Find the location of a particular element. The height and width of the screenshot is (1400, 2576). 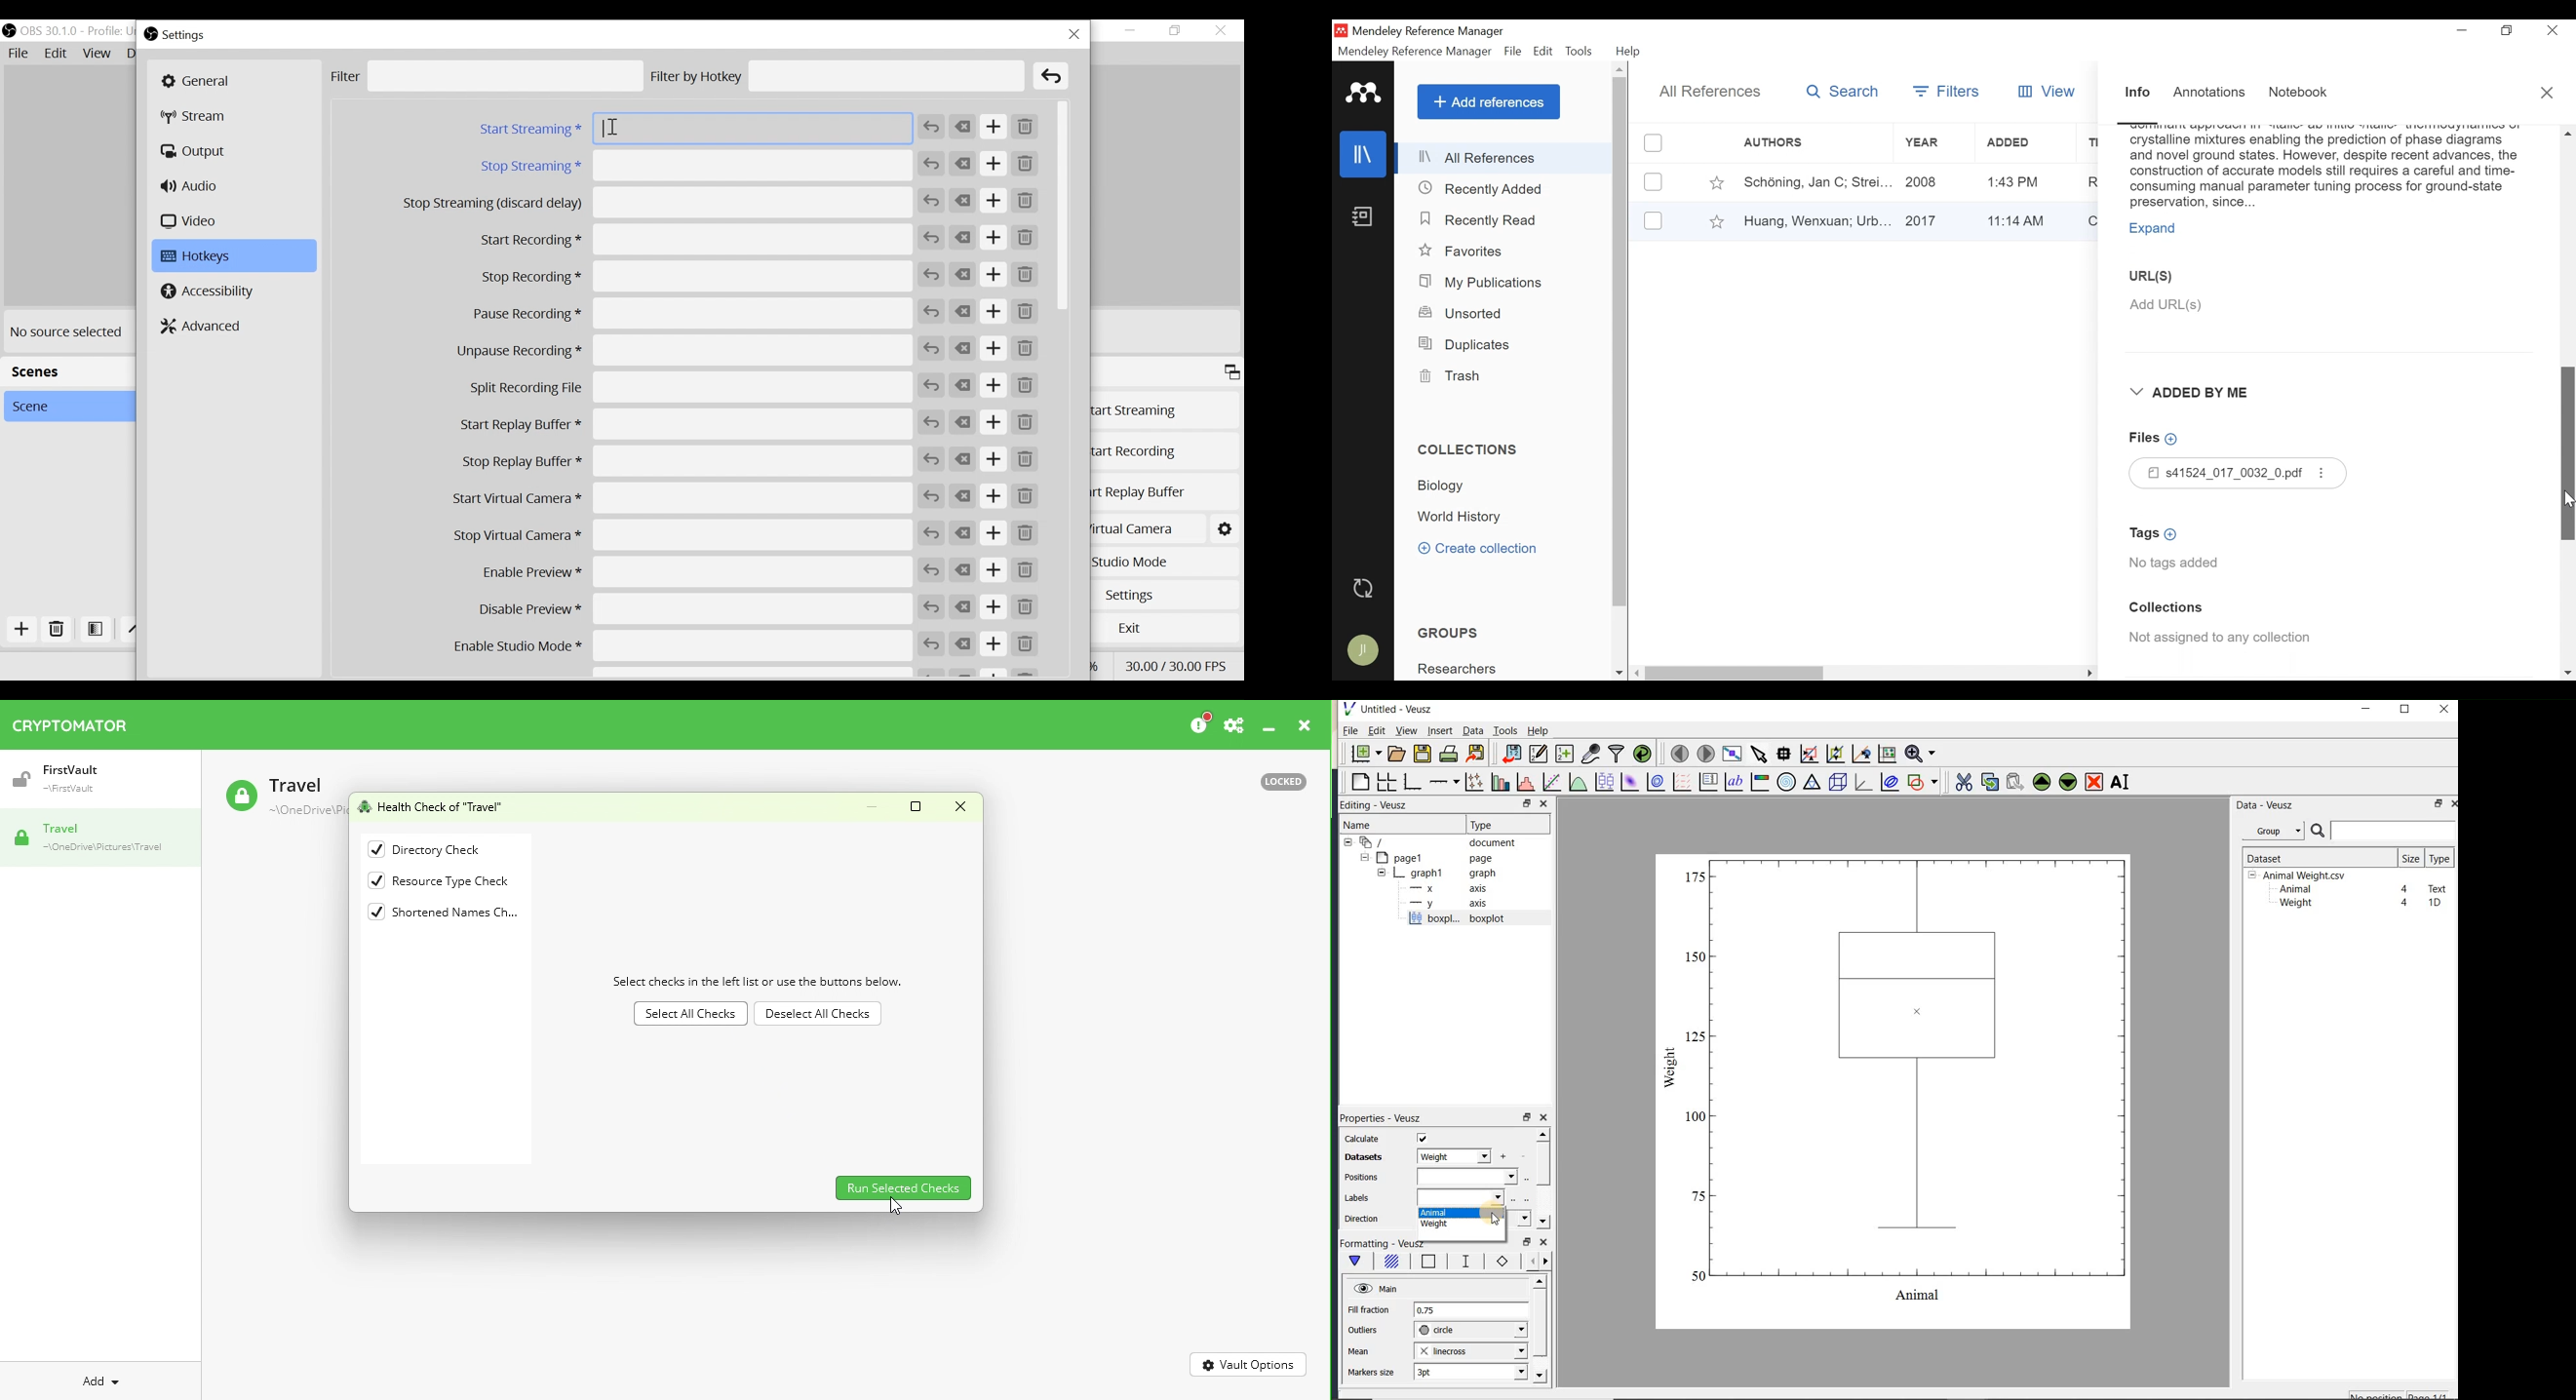

Revert is located at coordinates (932, 237).